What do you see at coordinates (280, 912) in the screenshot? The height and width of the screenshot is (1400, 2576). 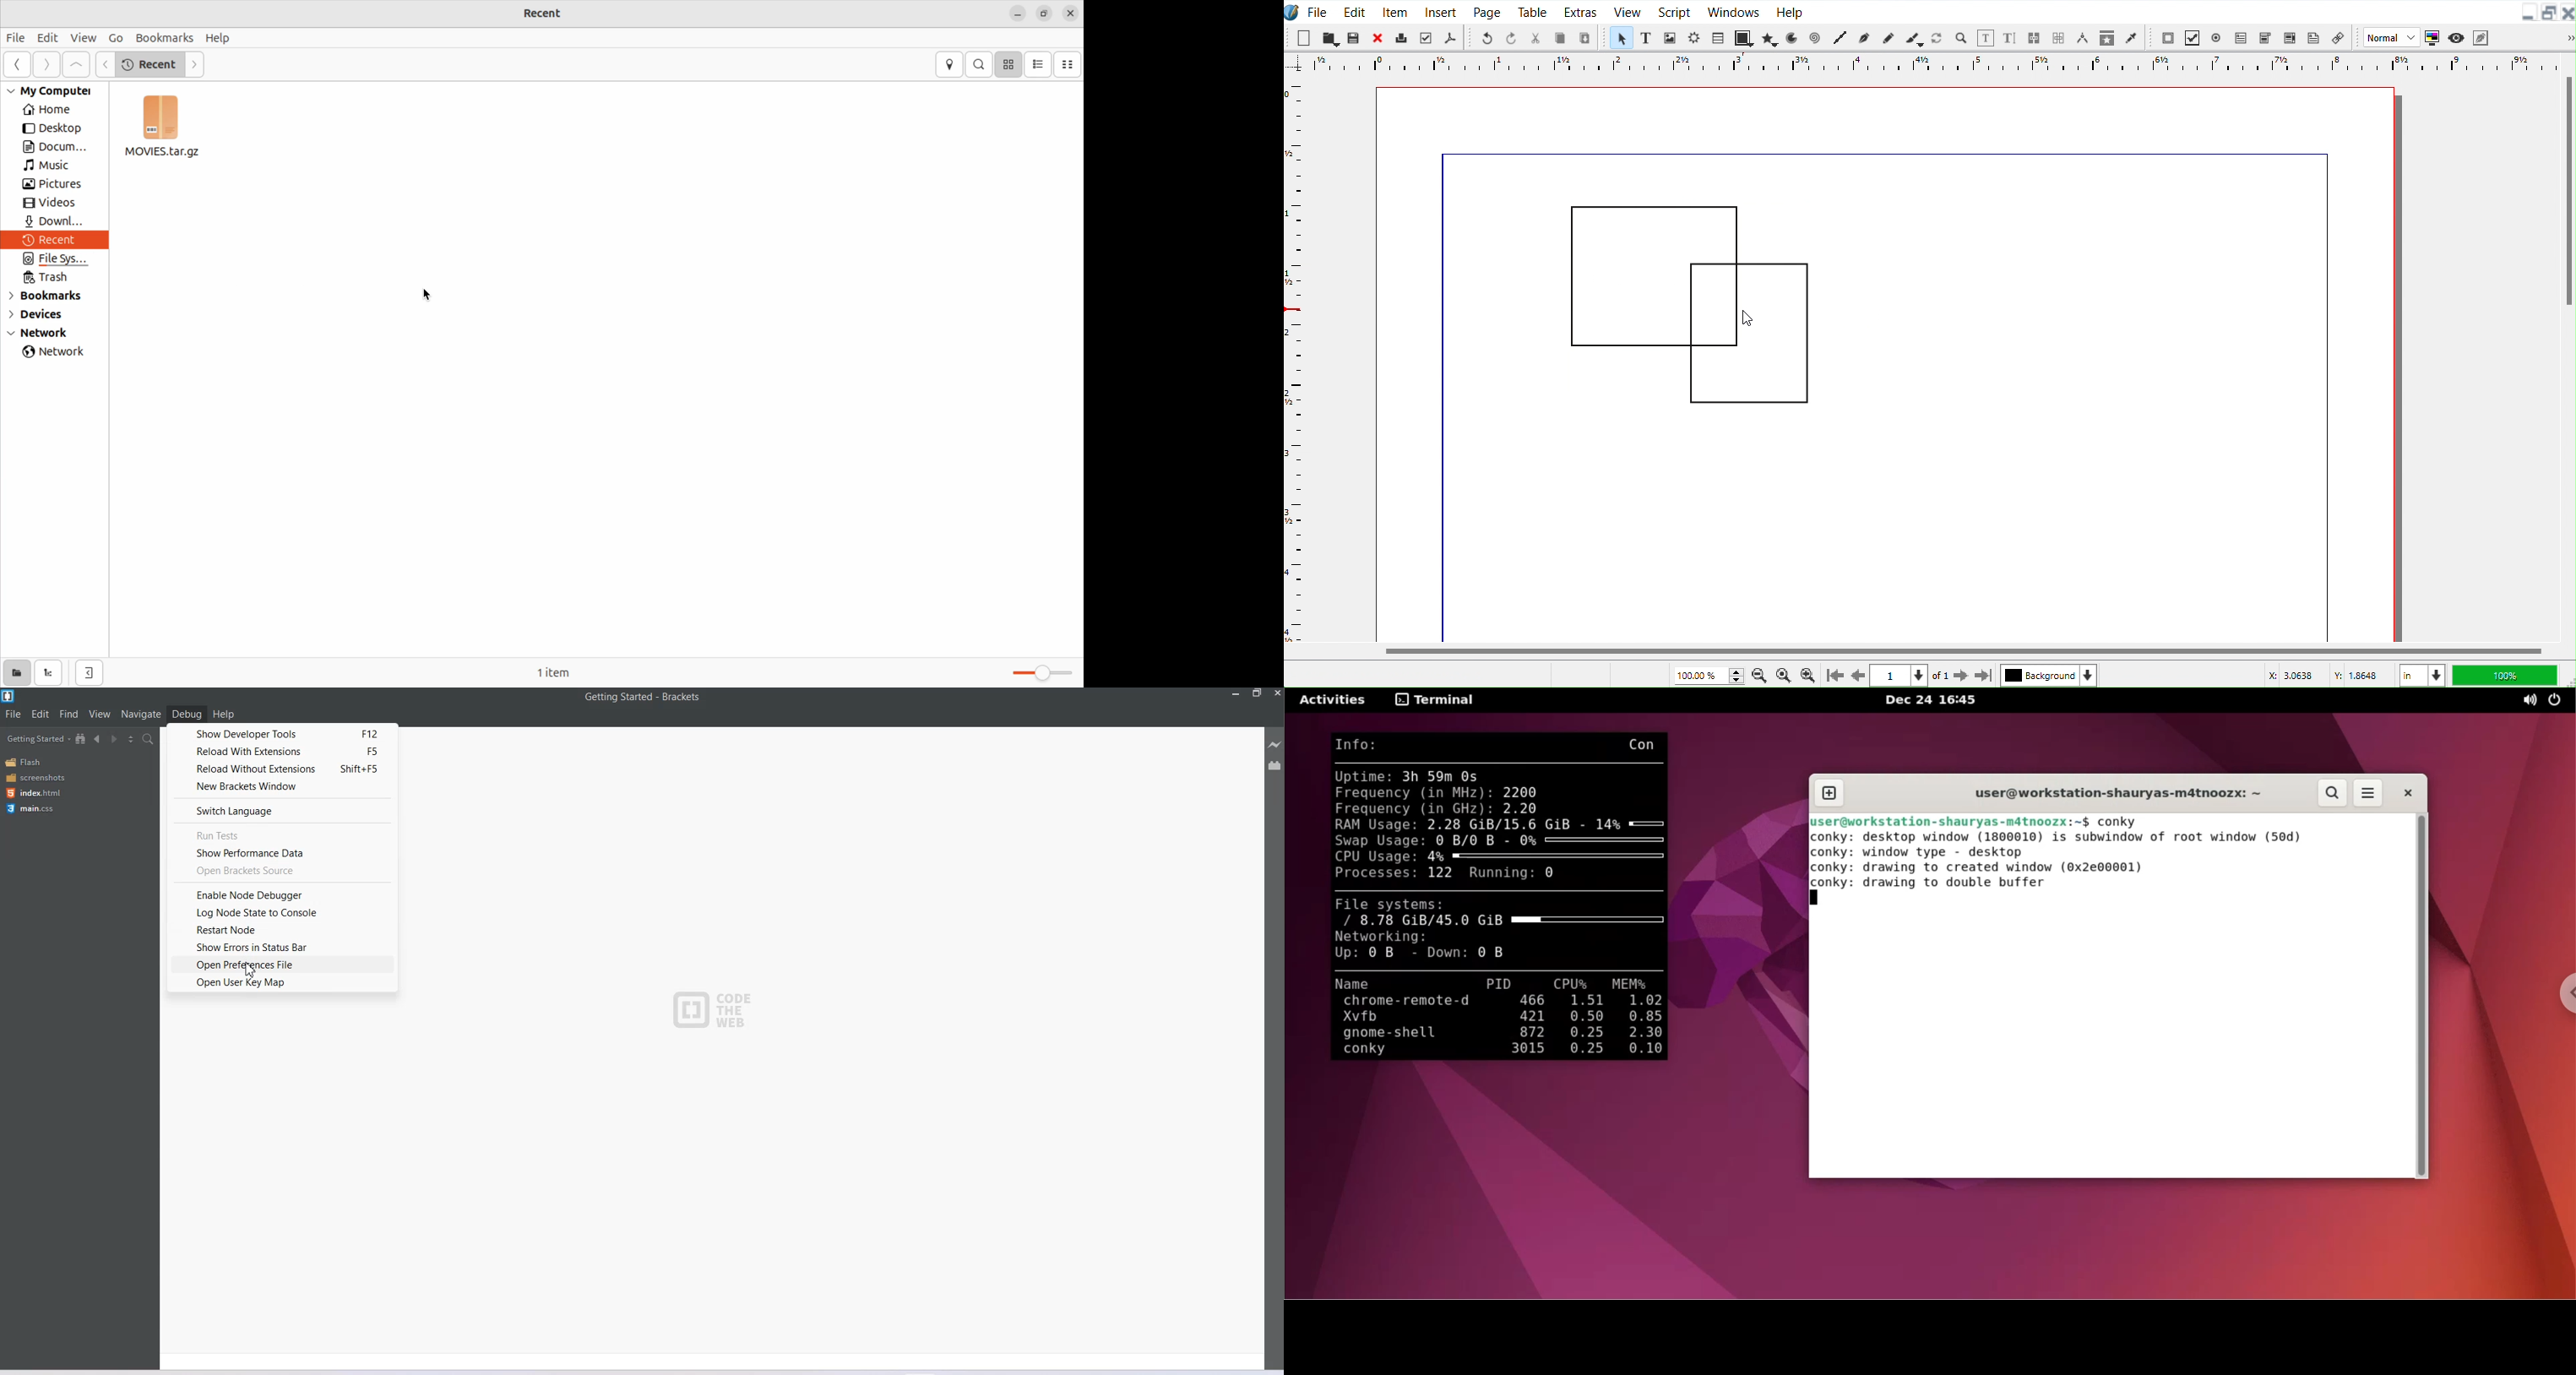 I see `Log Node State to Console` at bounding box center [280, 912].